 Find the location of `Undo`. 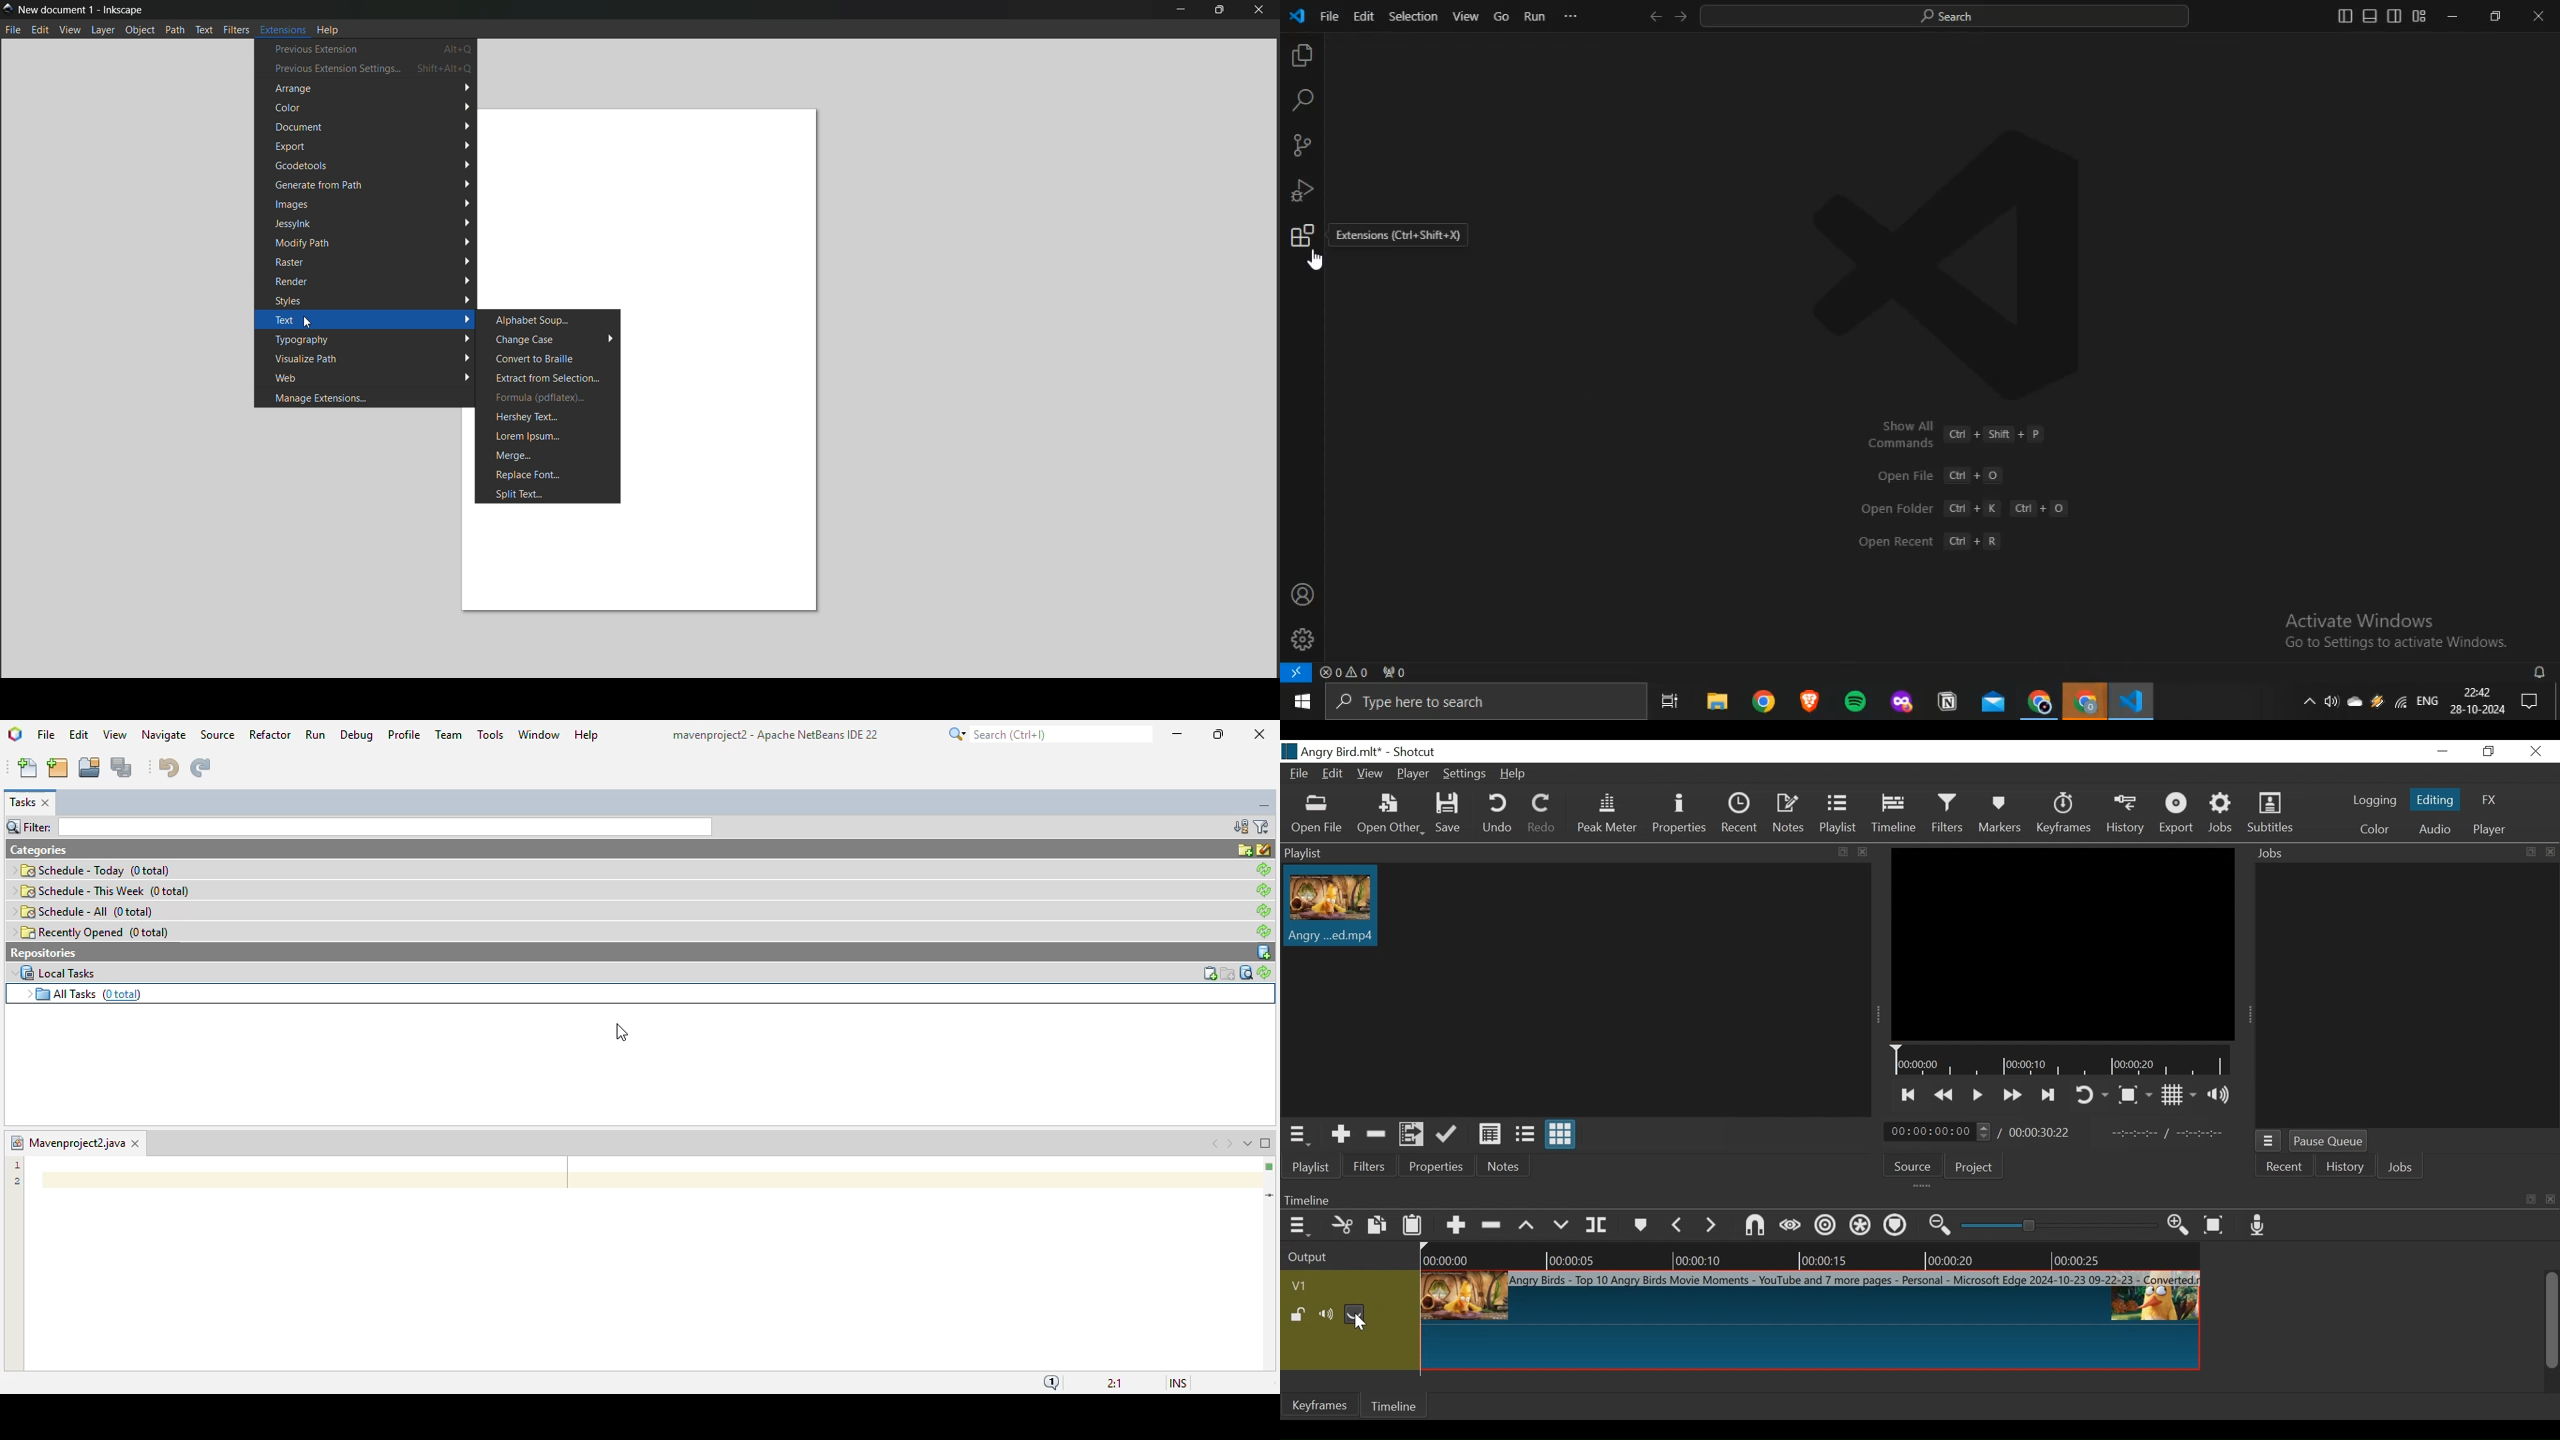

Undo is located at coordinates (1497, 813).